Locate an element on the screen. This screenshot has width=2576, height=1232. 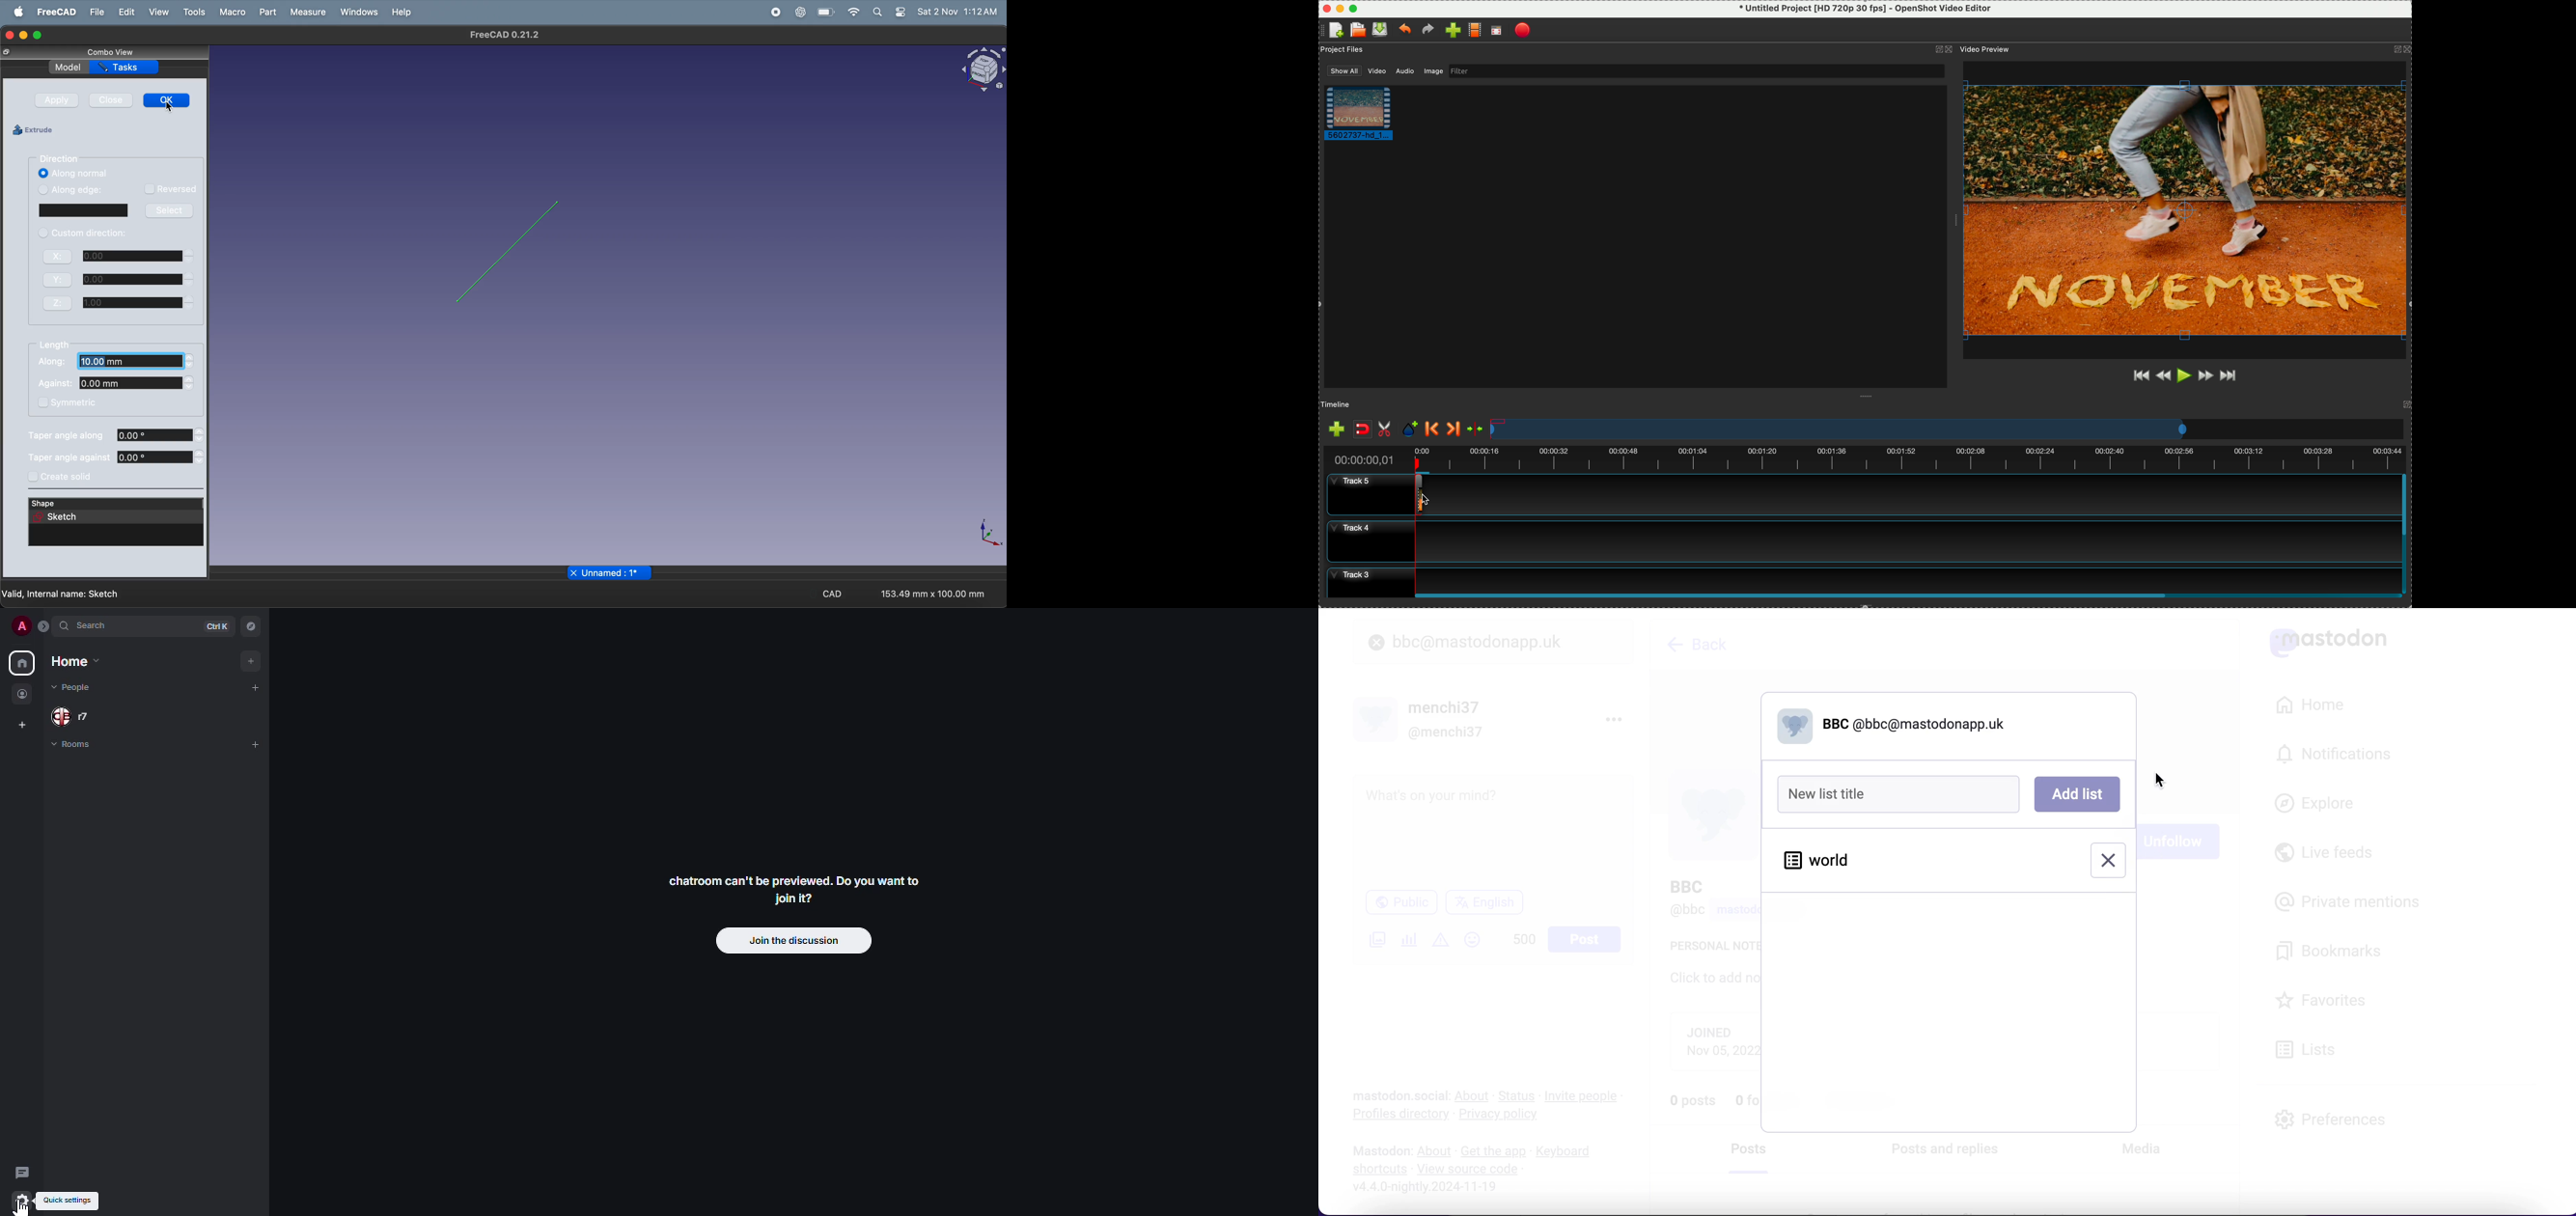
add a poll is located at coordinates (1408, 943).